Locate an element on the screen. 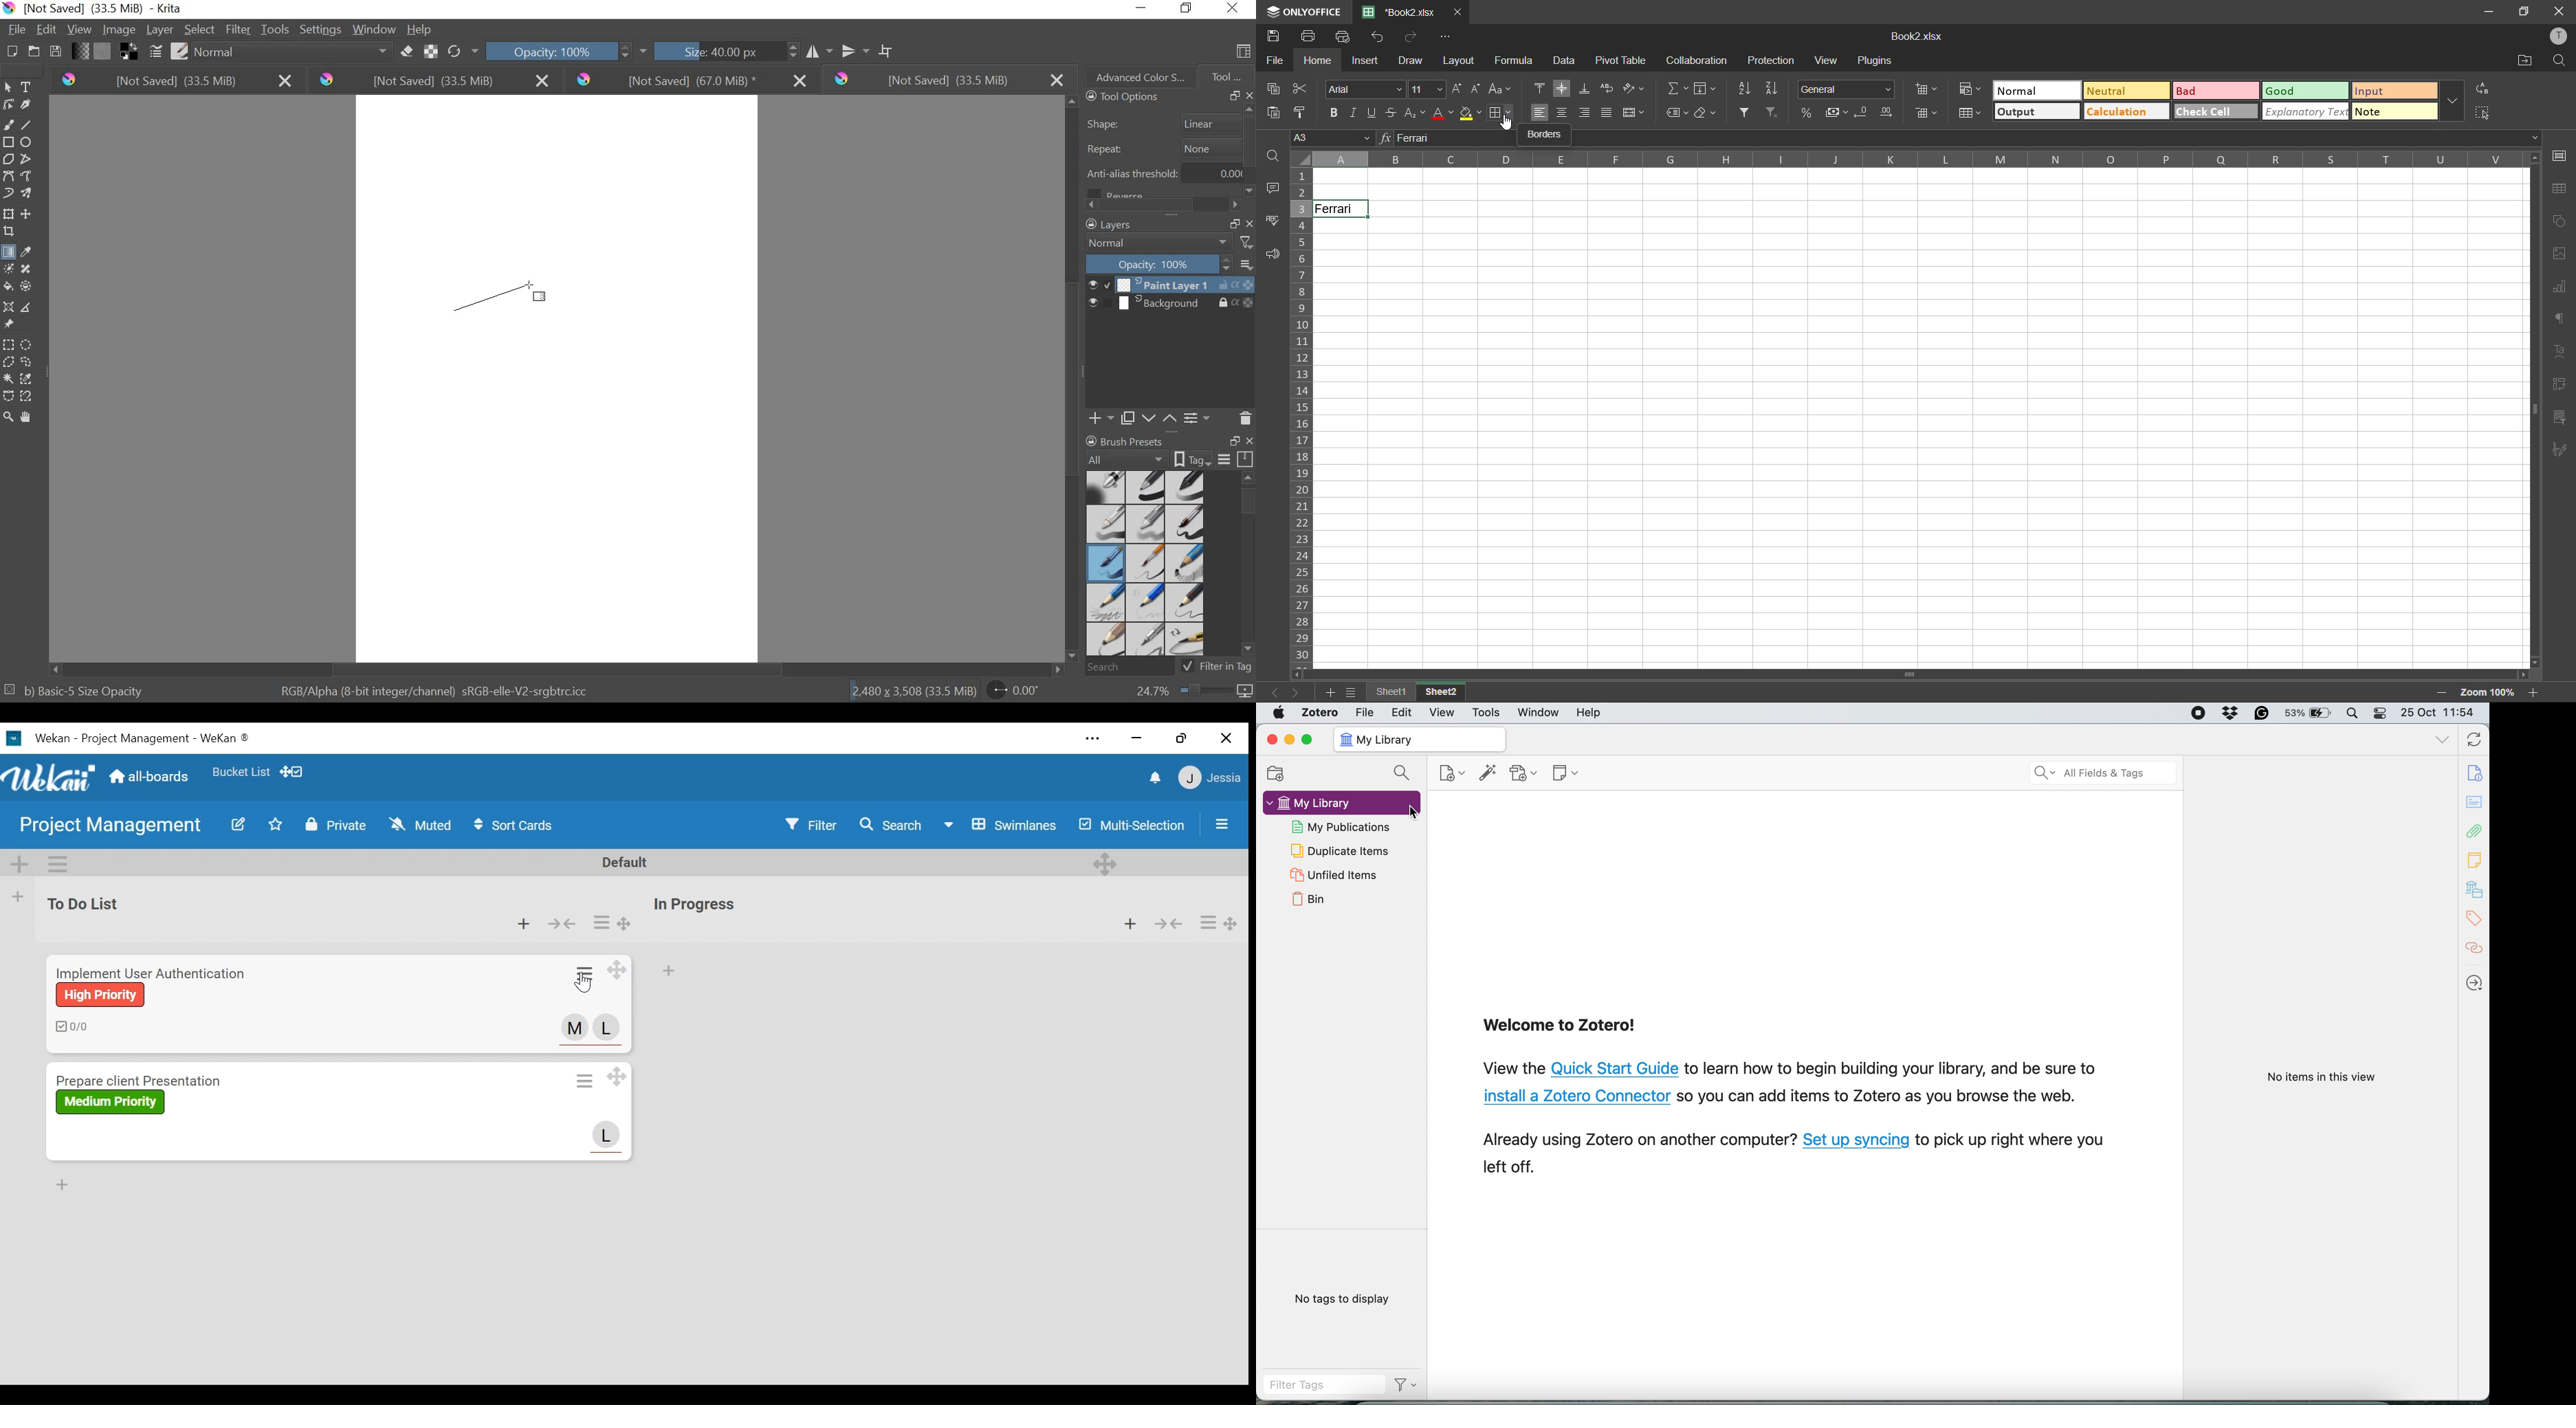  row numbers is located at coordinates (1301, 419).